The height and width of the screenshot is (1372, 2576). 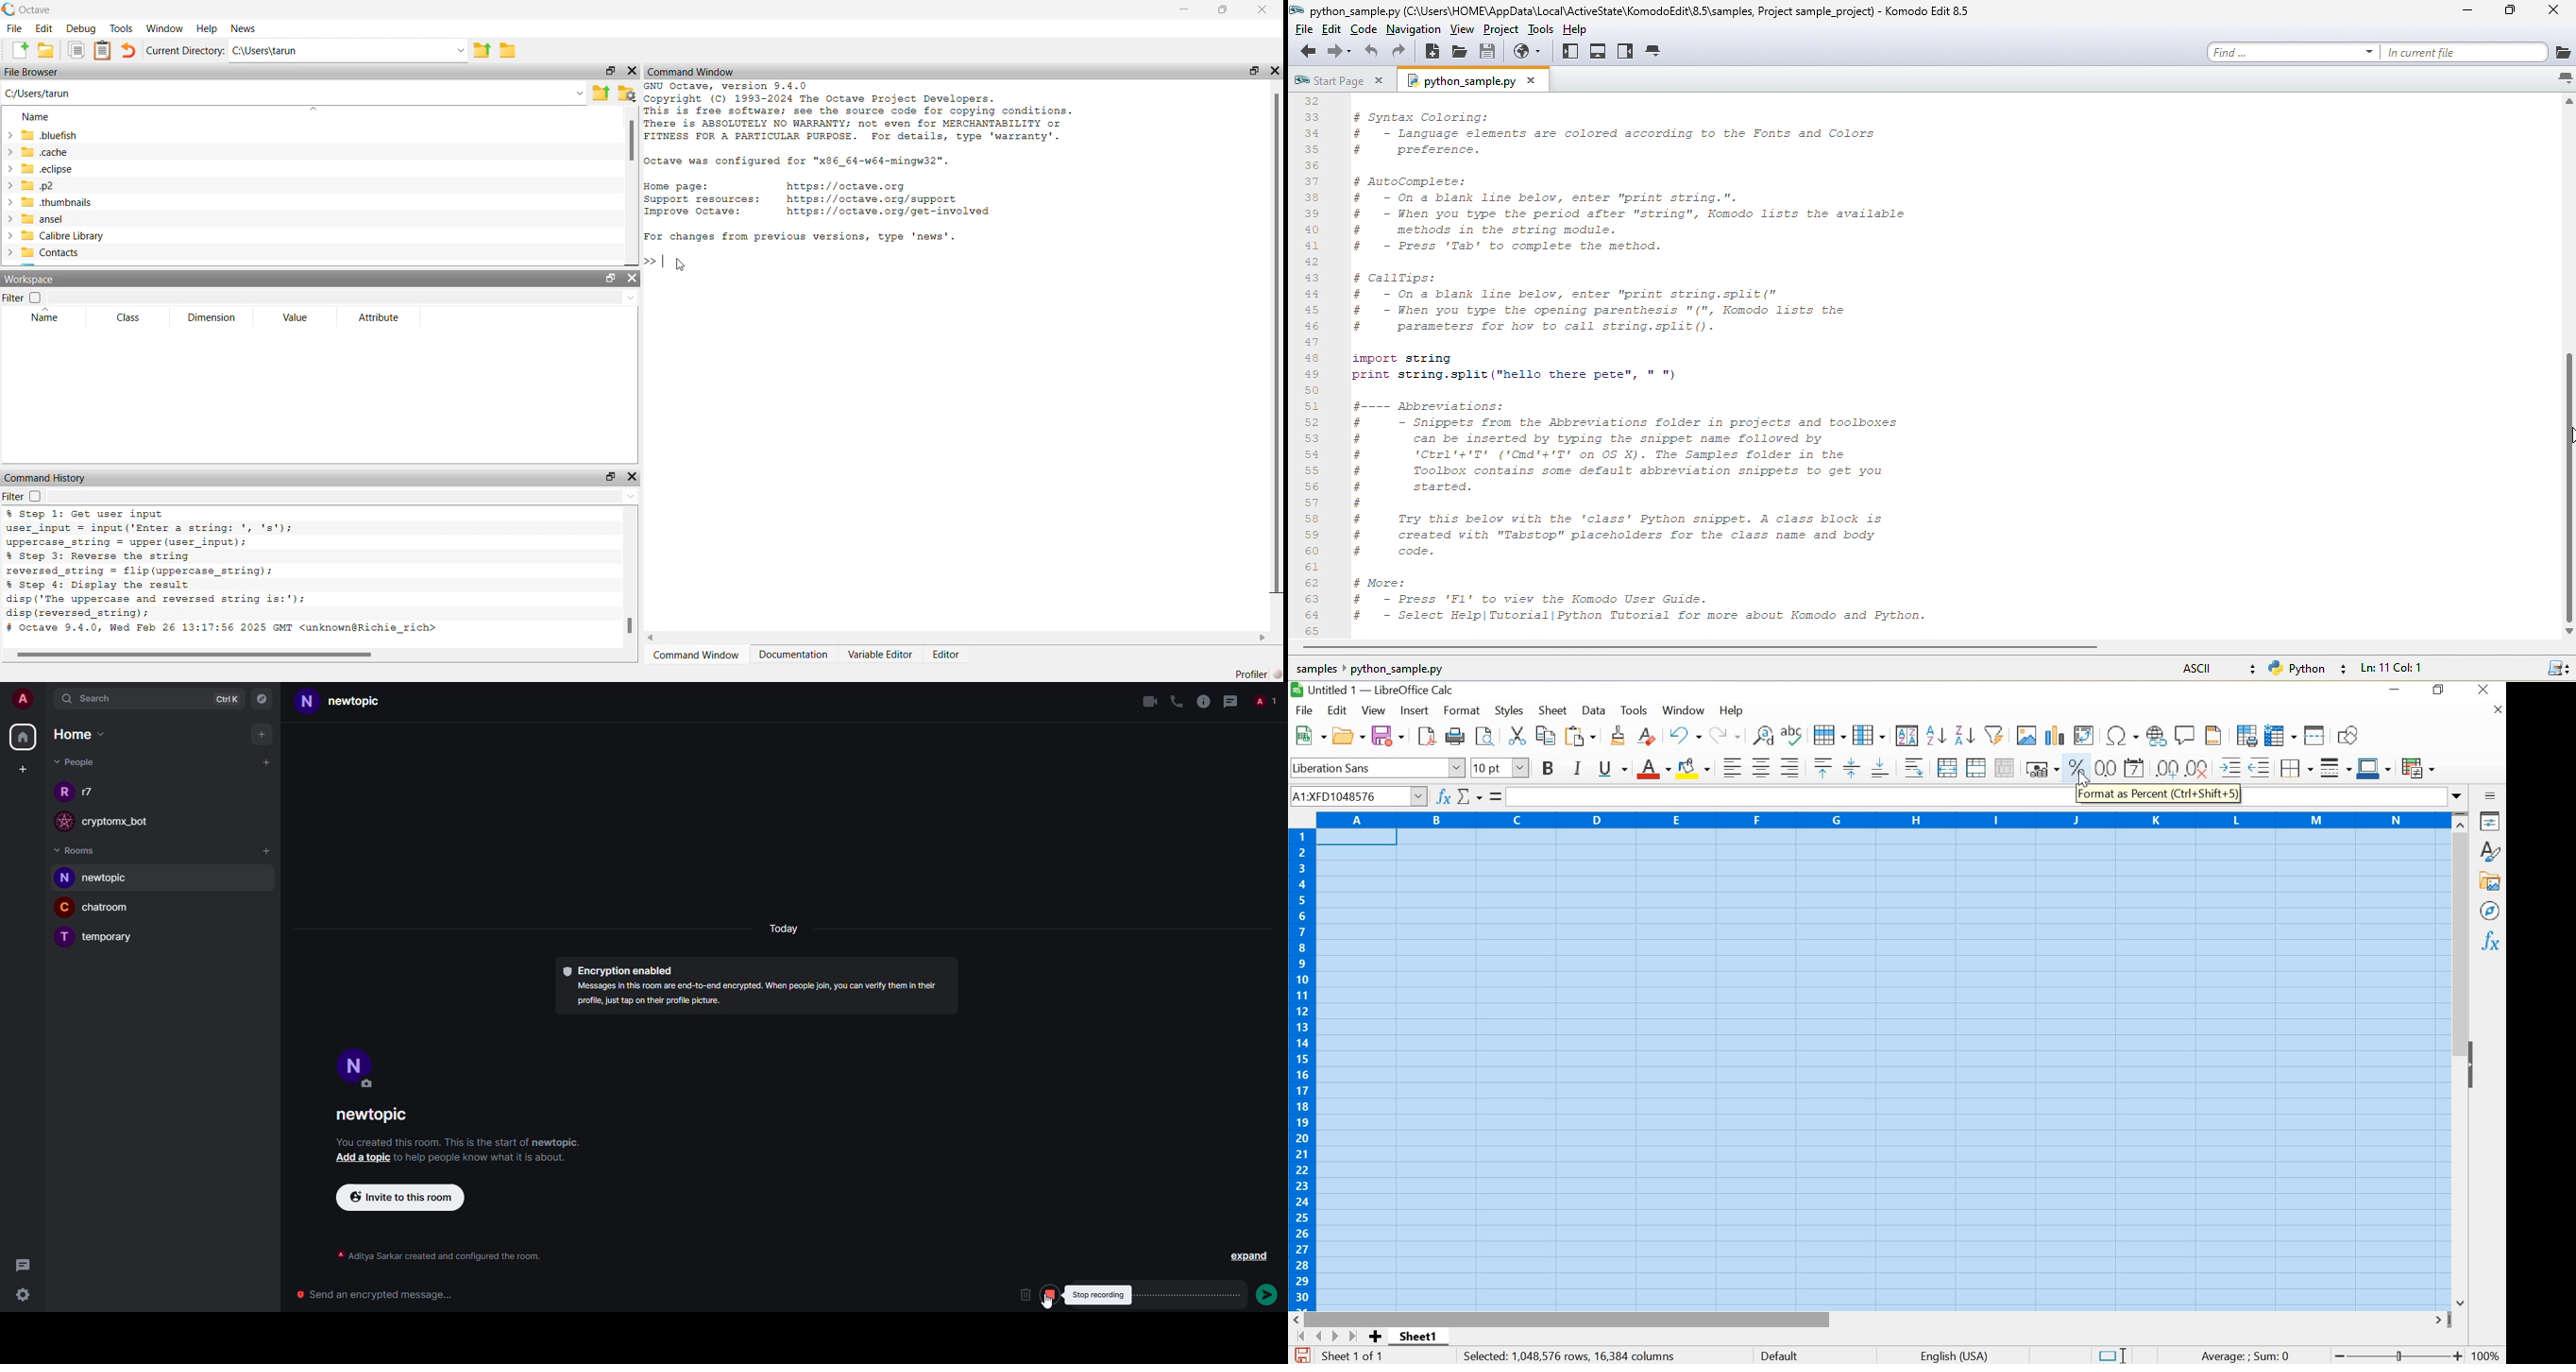 I want to click on Insert comment, so click(x=2184, y=735).